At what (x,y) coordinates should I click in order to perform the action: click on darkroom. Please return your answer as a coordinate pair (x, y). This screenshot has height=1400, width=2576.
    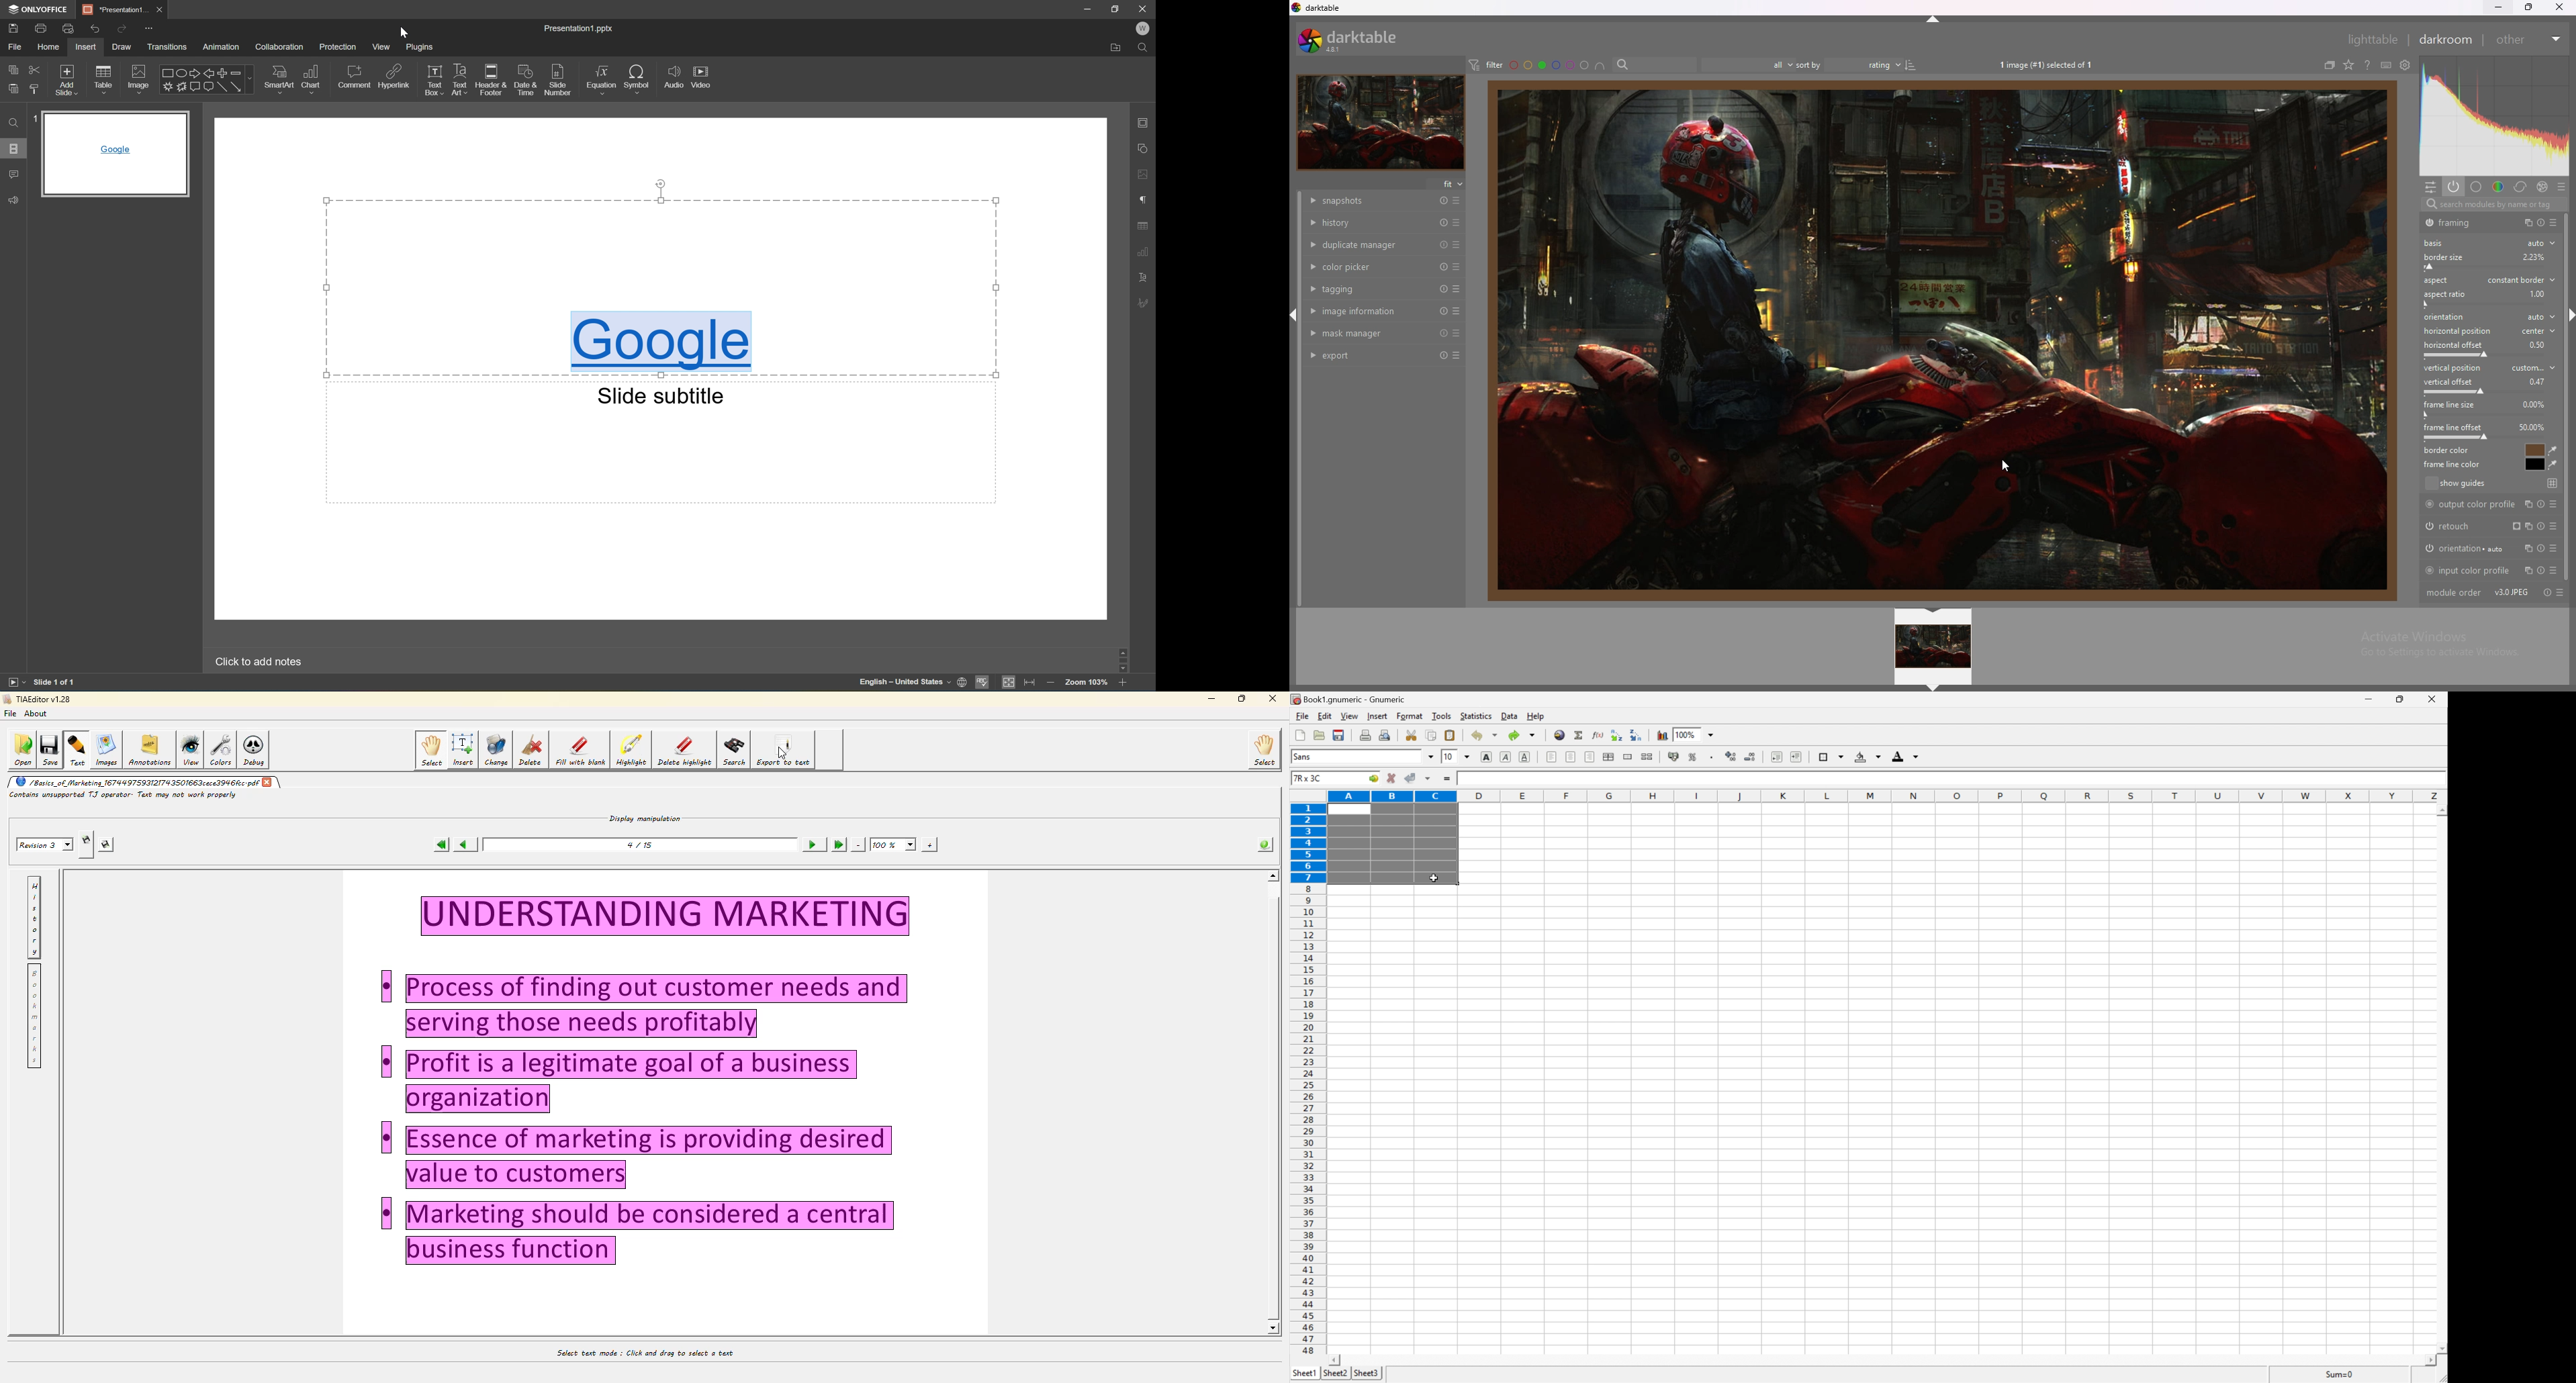
    Looking at the image, I should click on (2445, 40).